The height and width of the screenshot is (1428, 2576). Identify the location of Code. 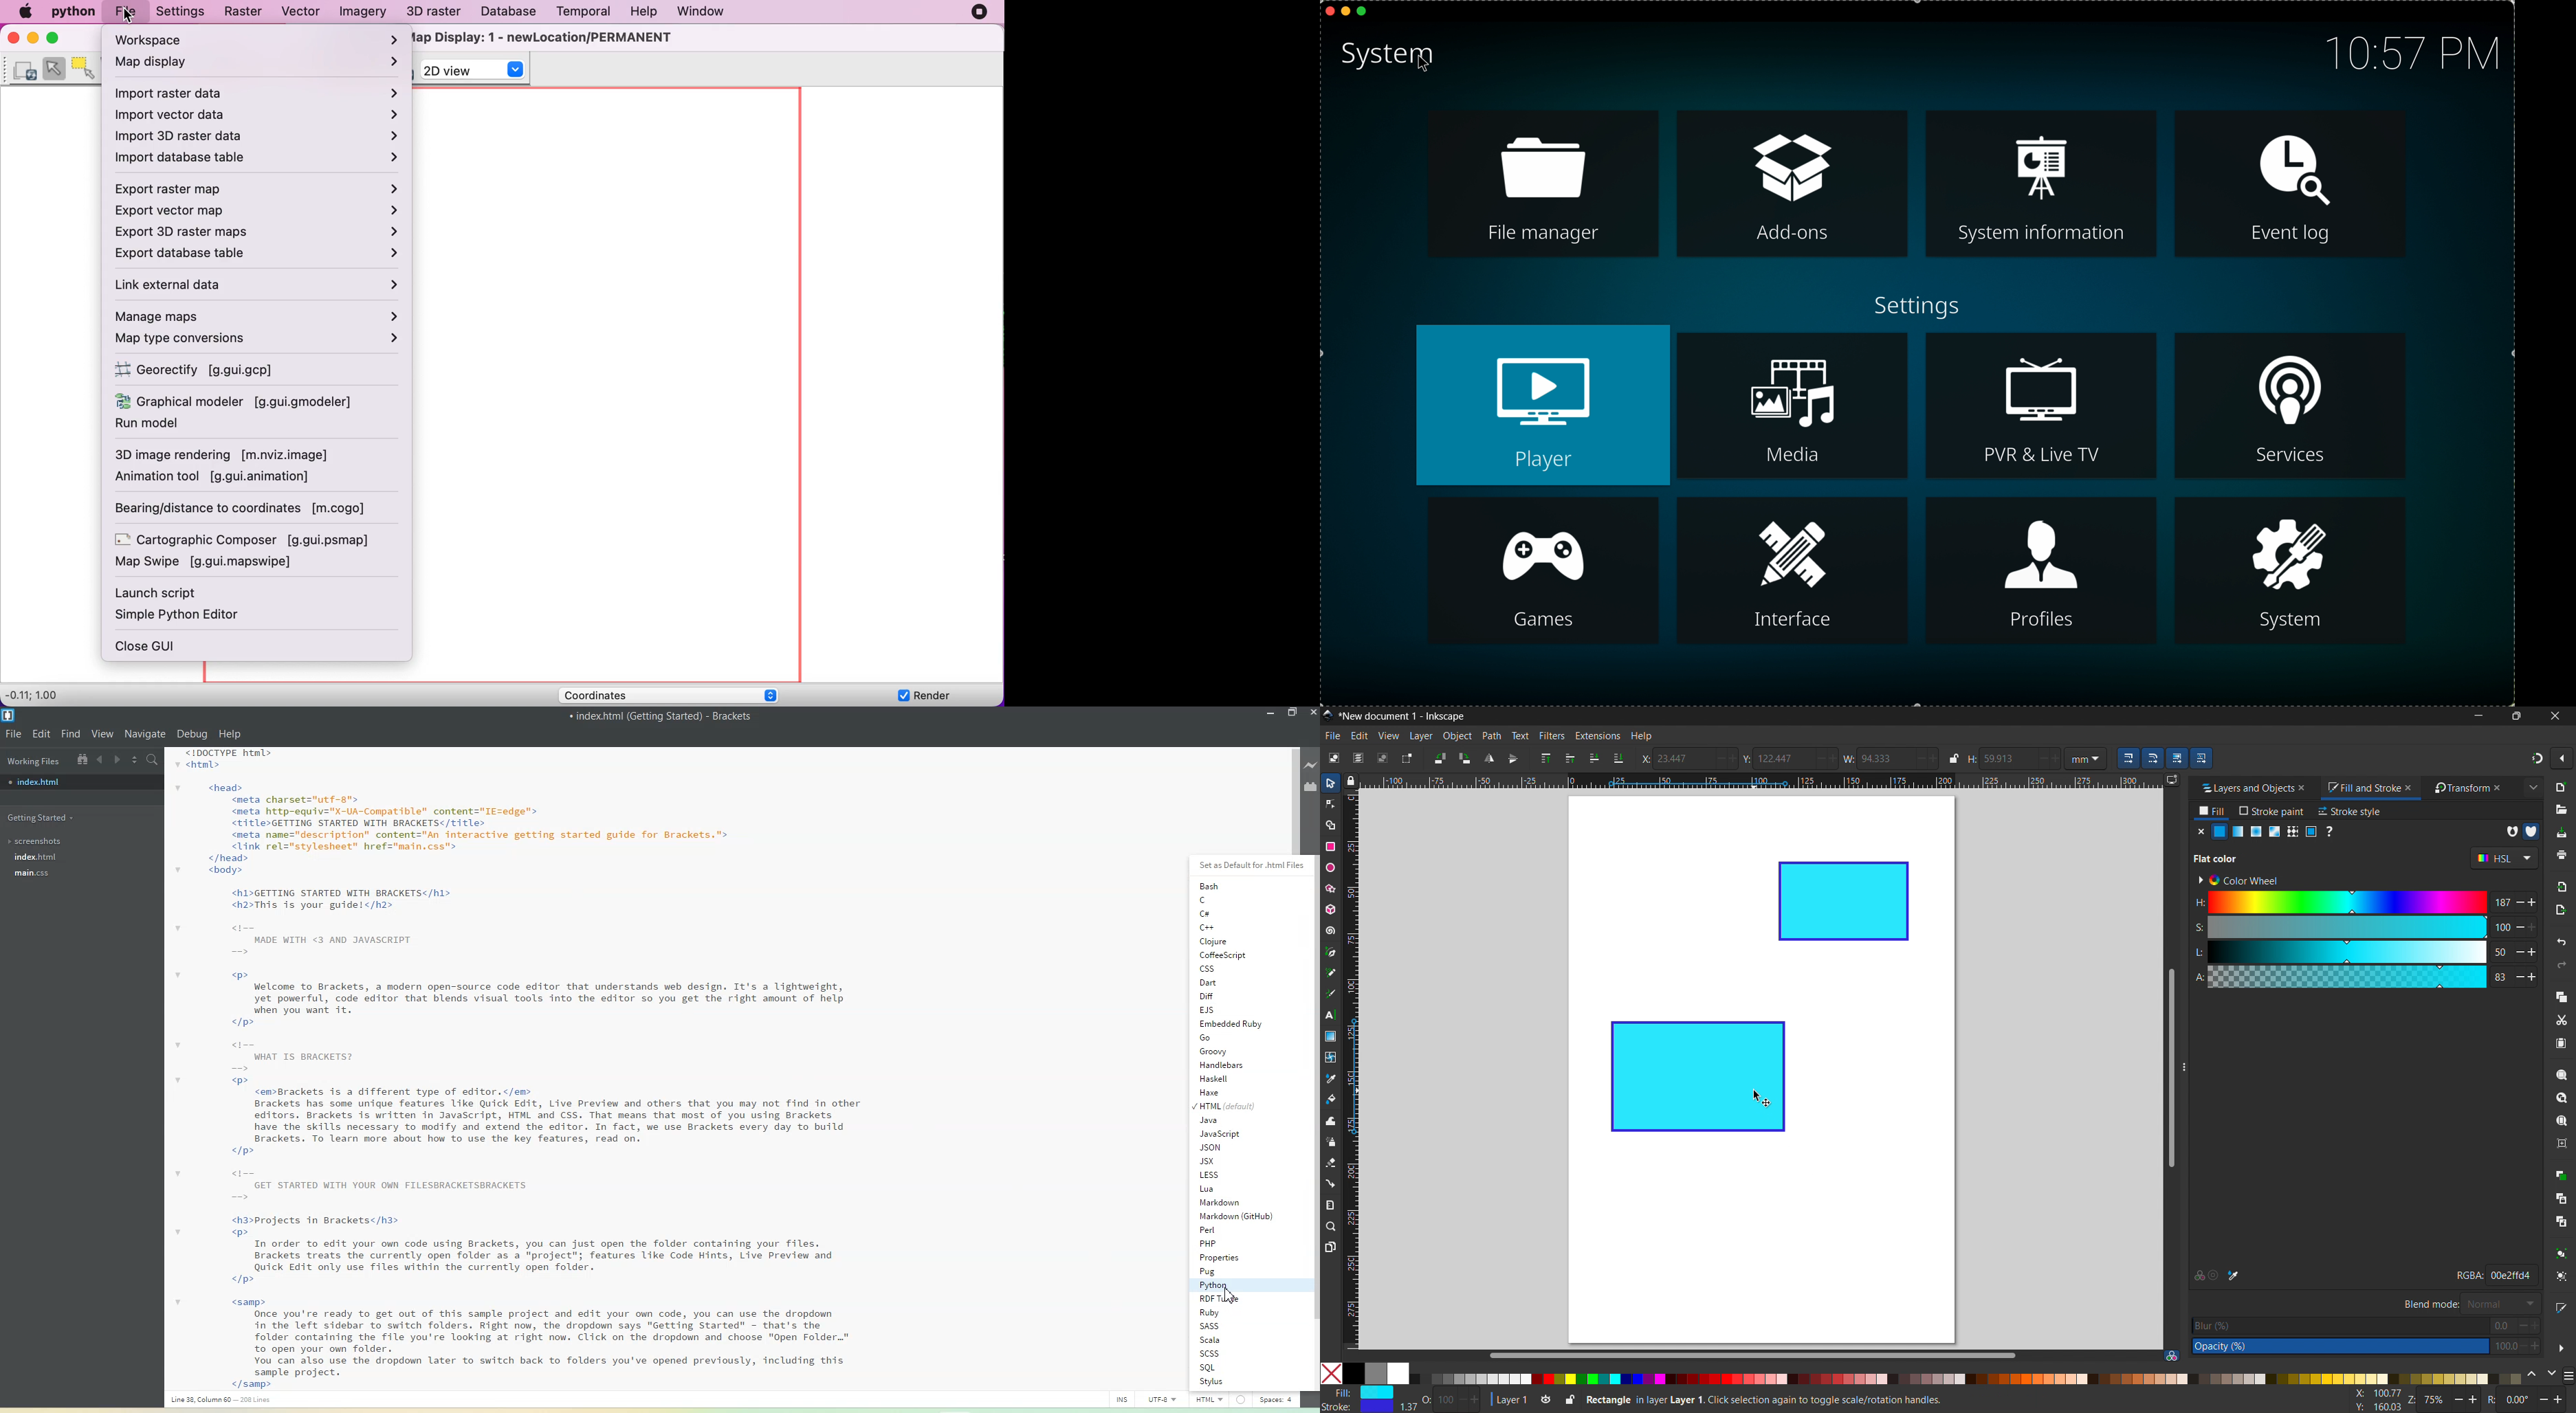
(511, 1069).